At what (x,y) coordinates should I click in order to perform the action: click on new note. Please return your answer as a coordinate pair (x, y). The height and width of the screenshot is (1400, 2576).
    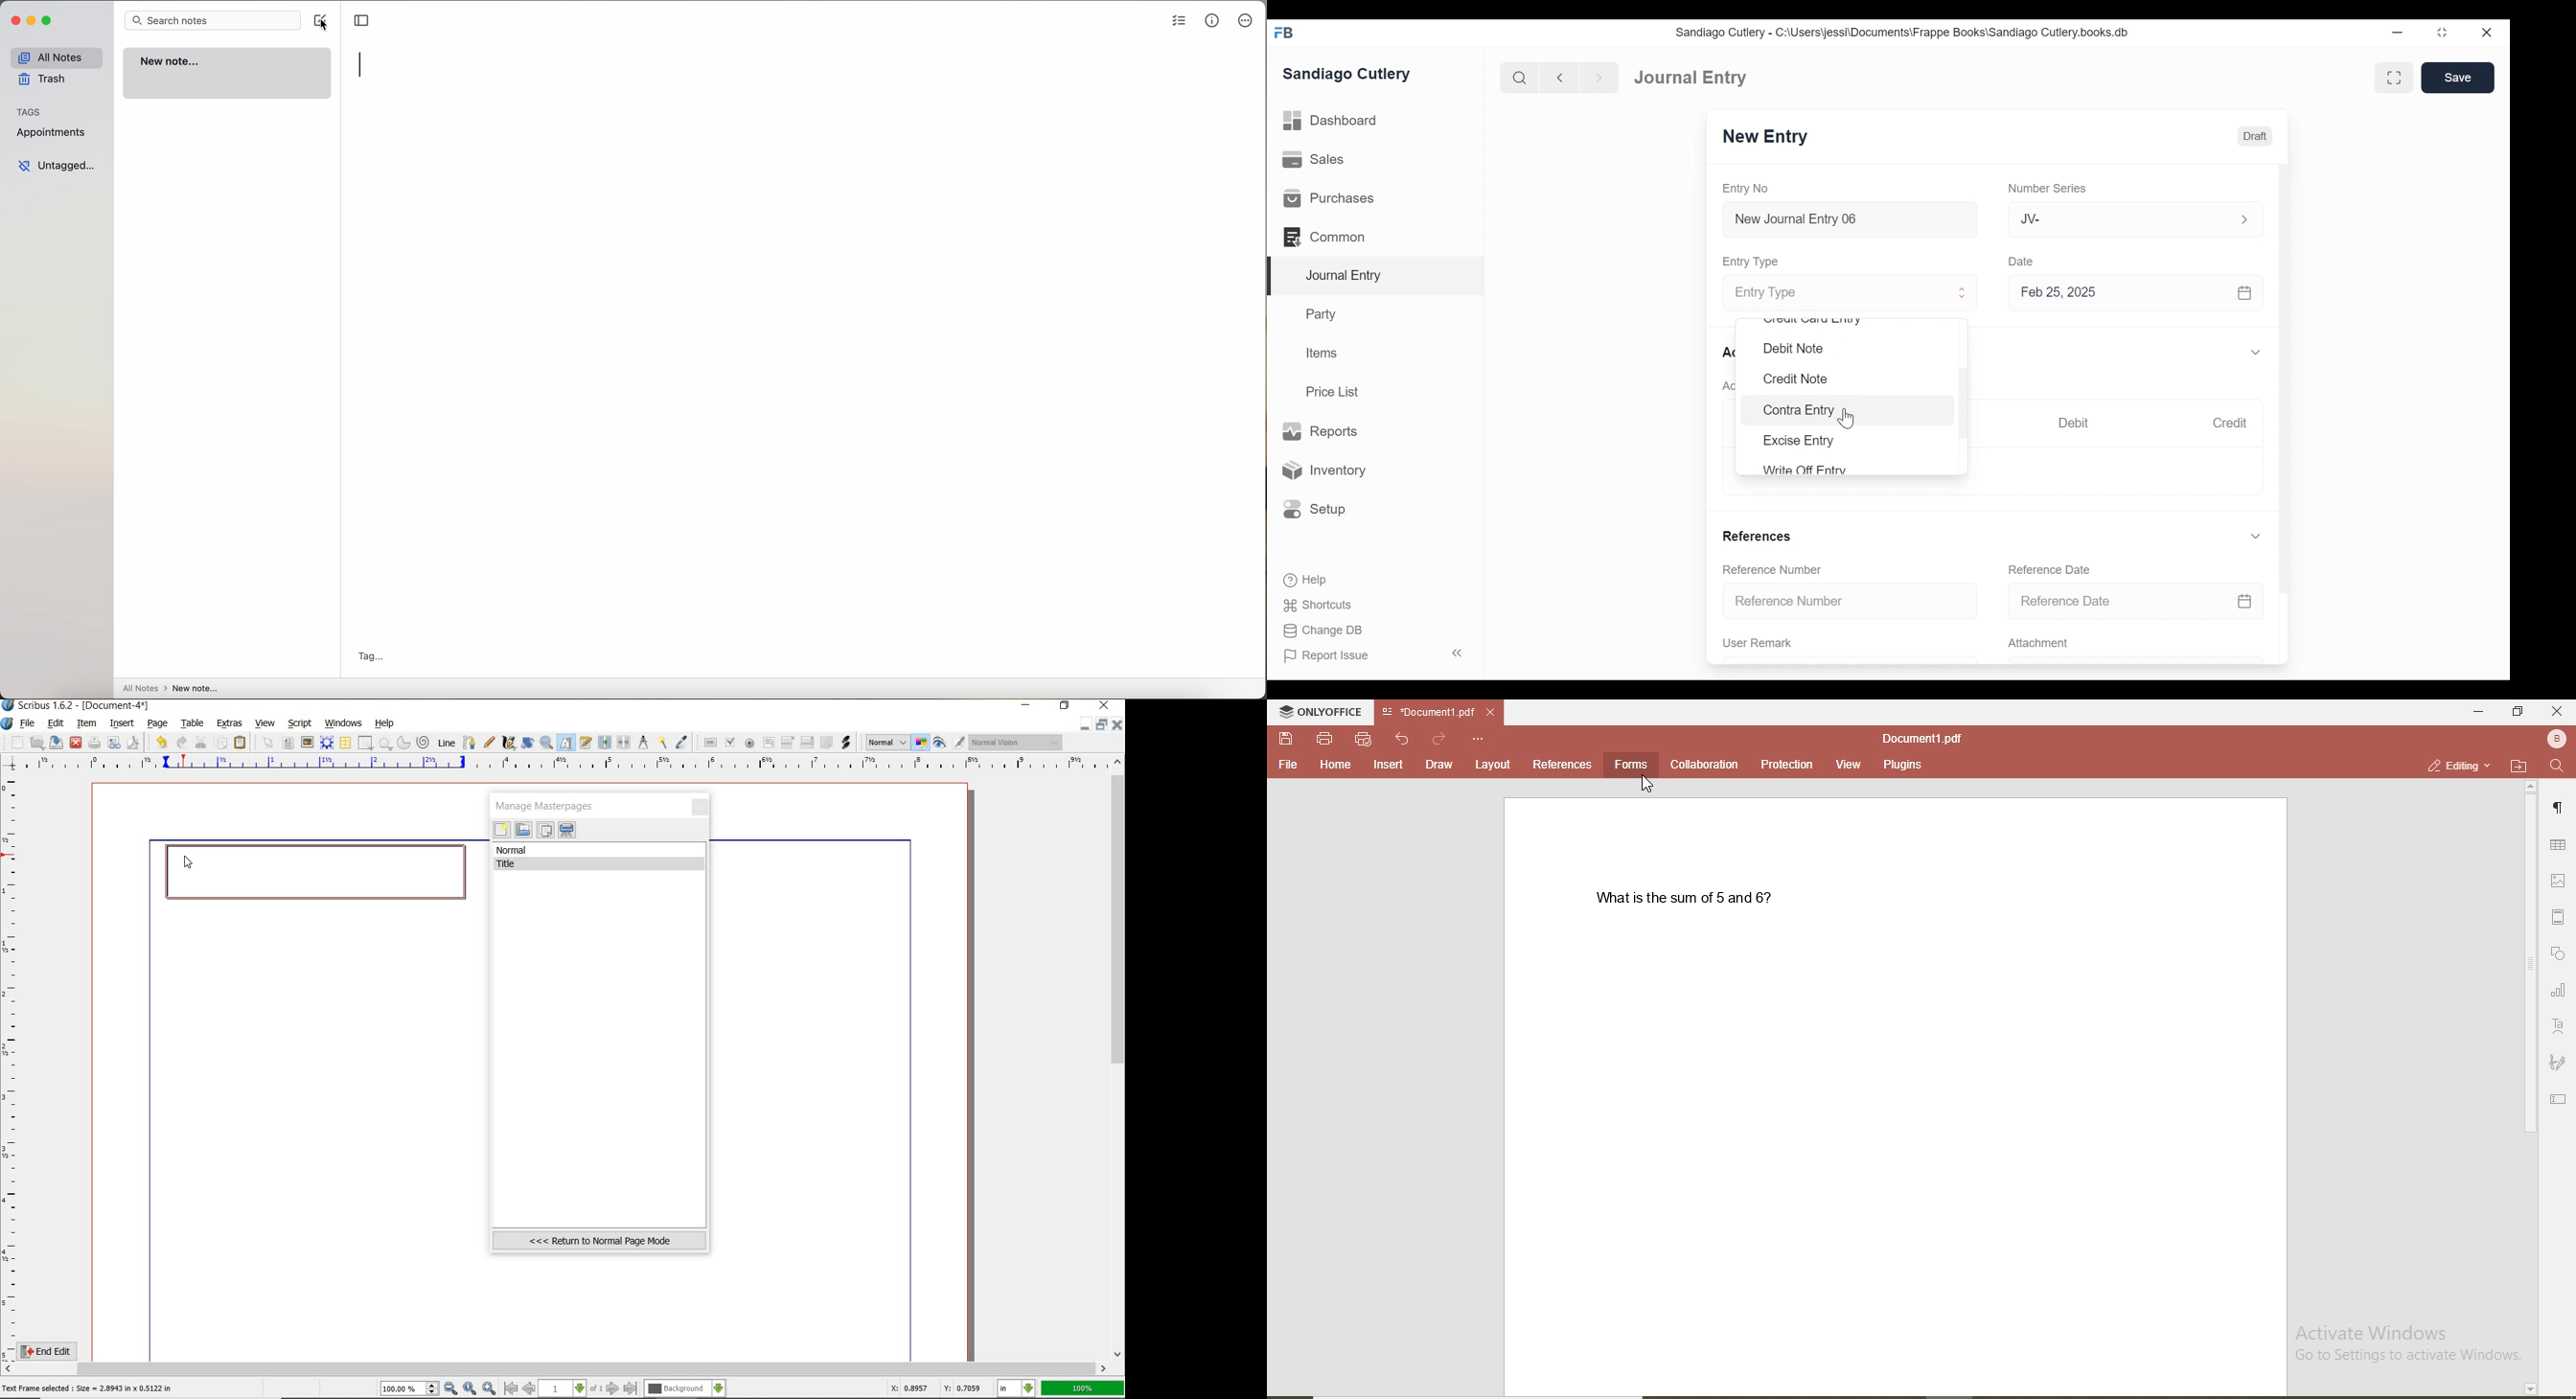
    Looking at the image, I should click on (226, 74).